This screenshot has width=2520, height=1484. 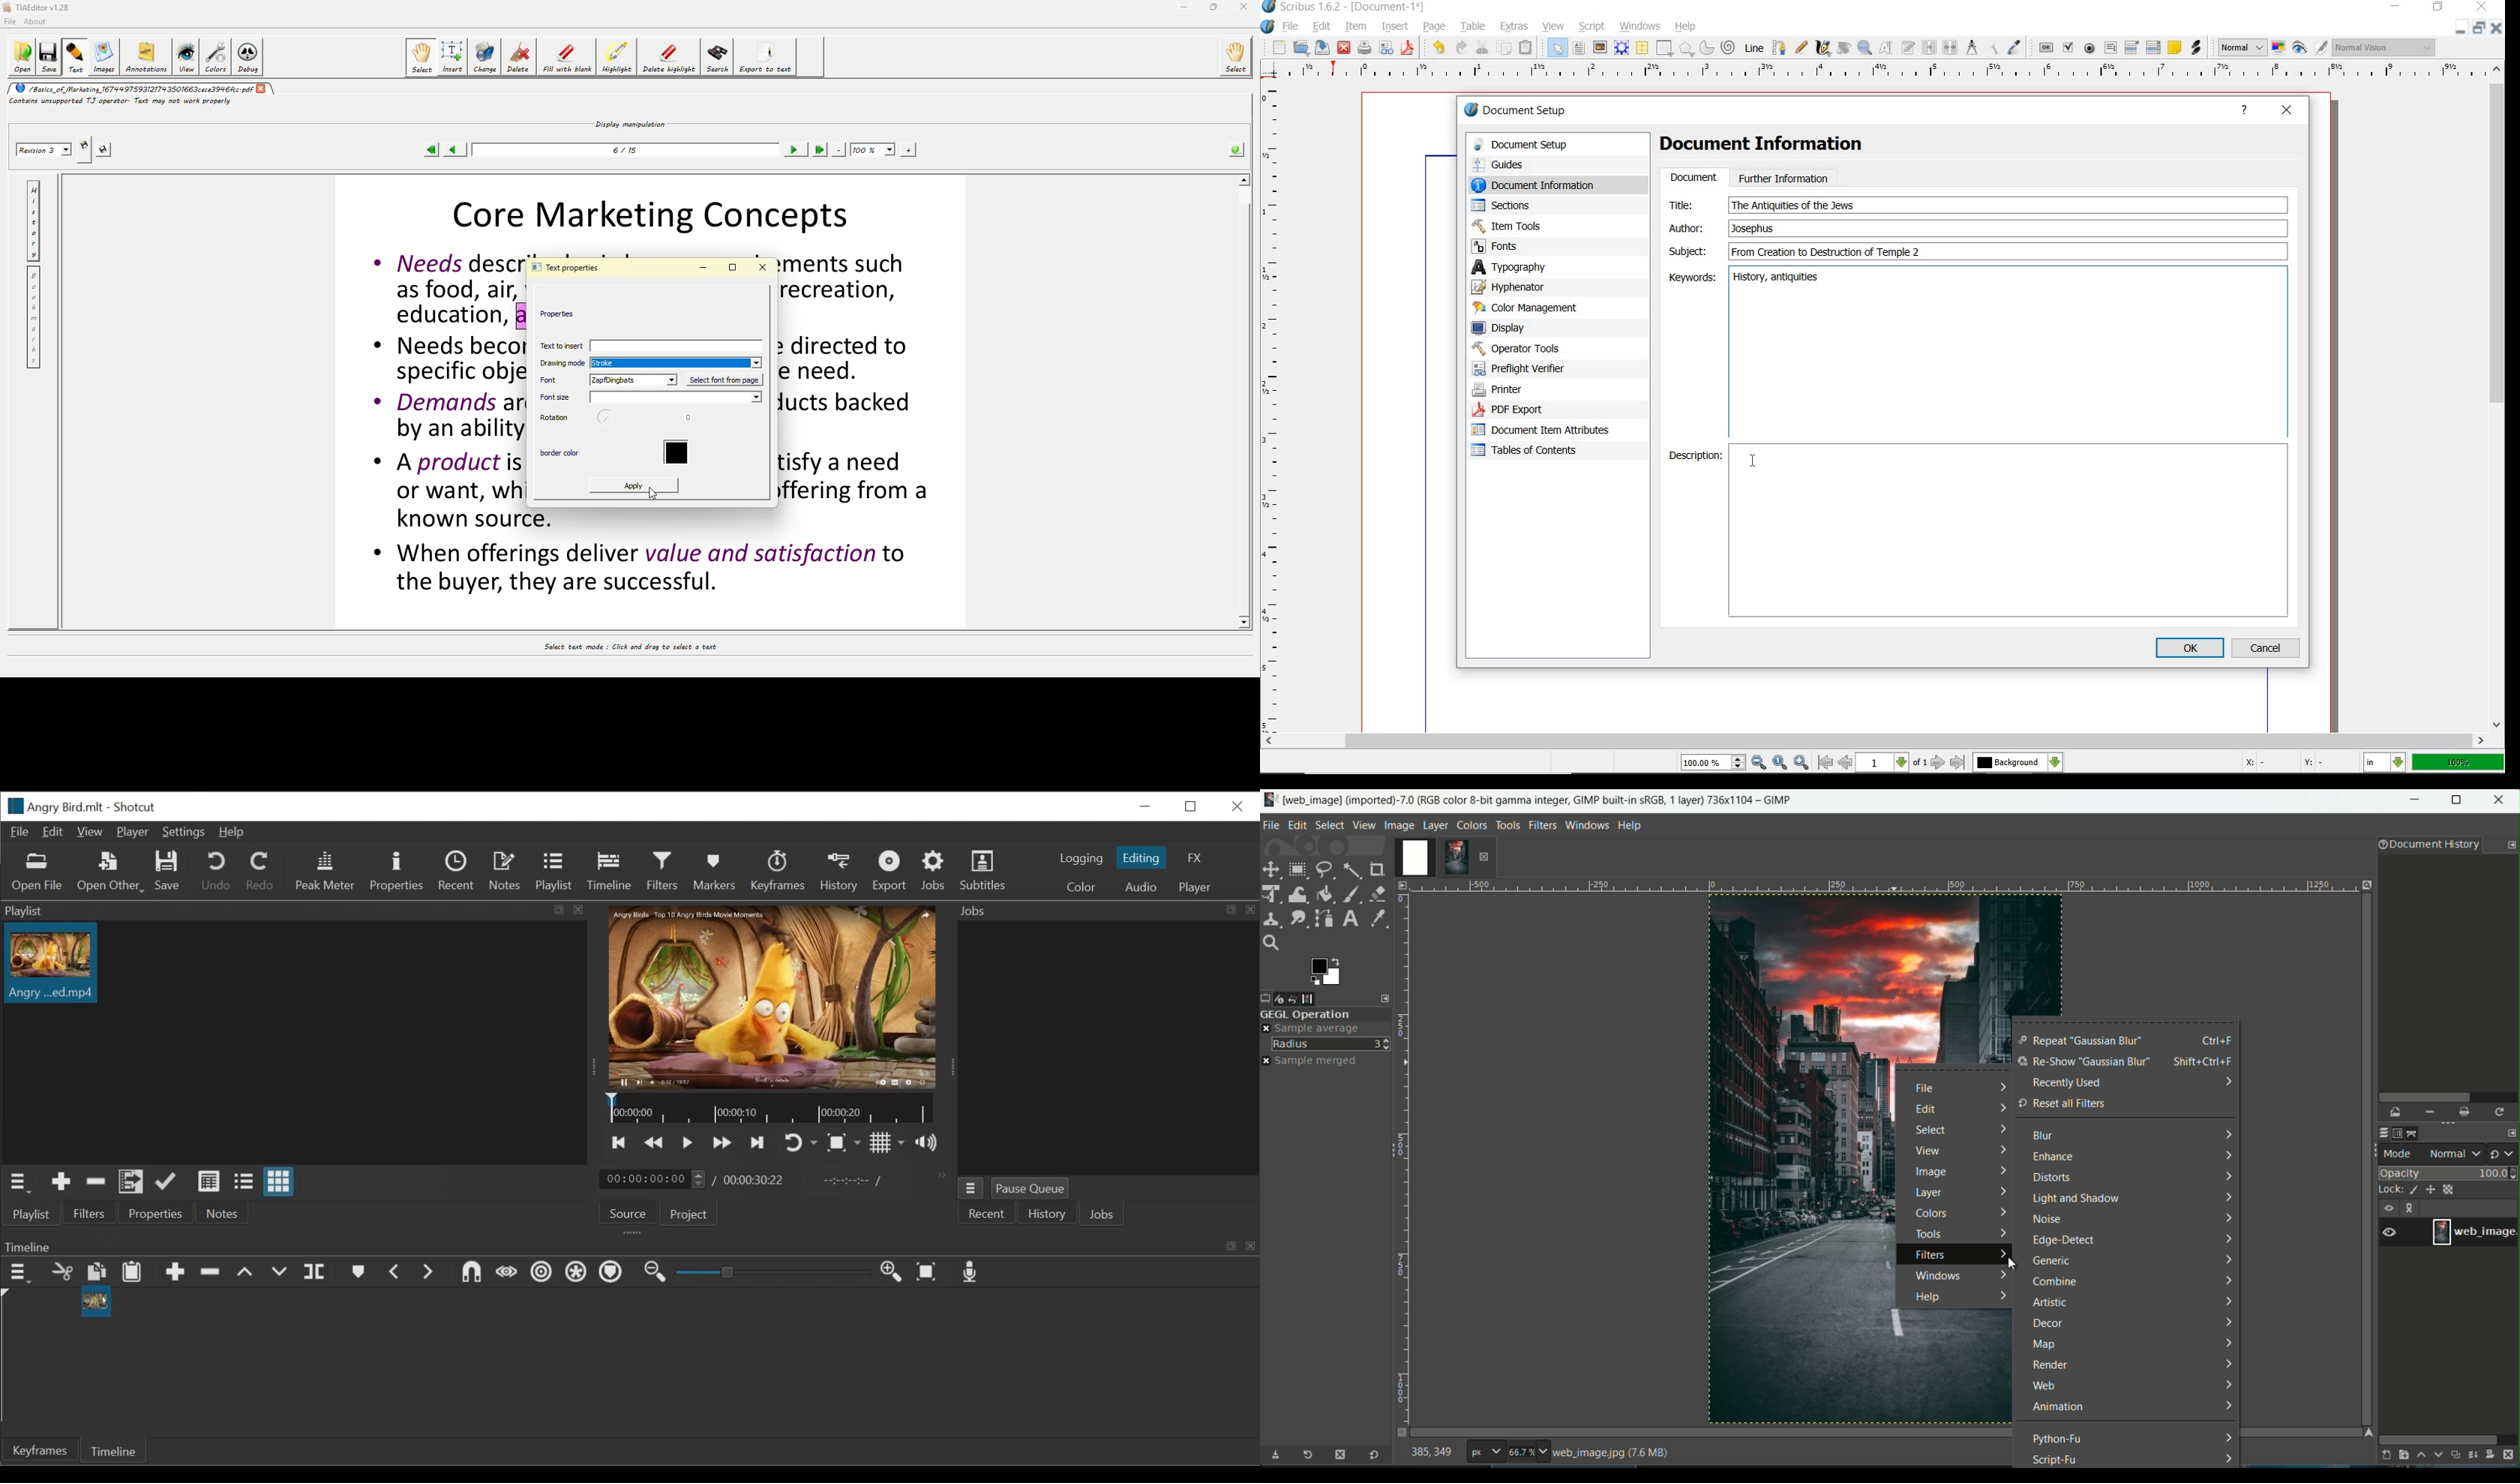 What do you see at coordinates (31, 1215) in the screenshot?
I see `Playlist` at bounding box center [31, 1215].